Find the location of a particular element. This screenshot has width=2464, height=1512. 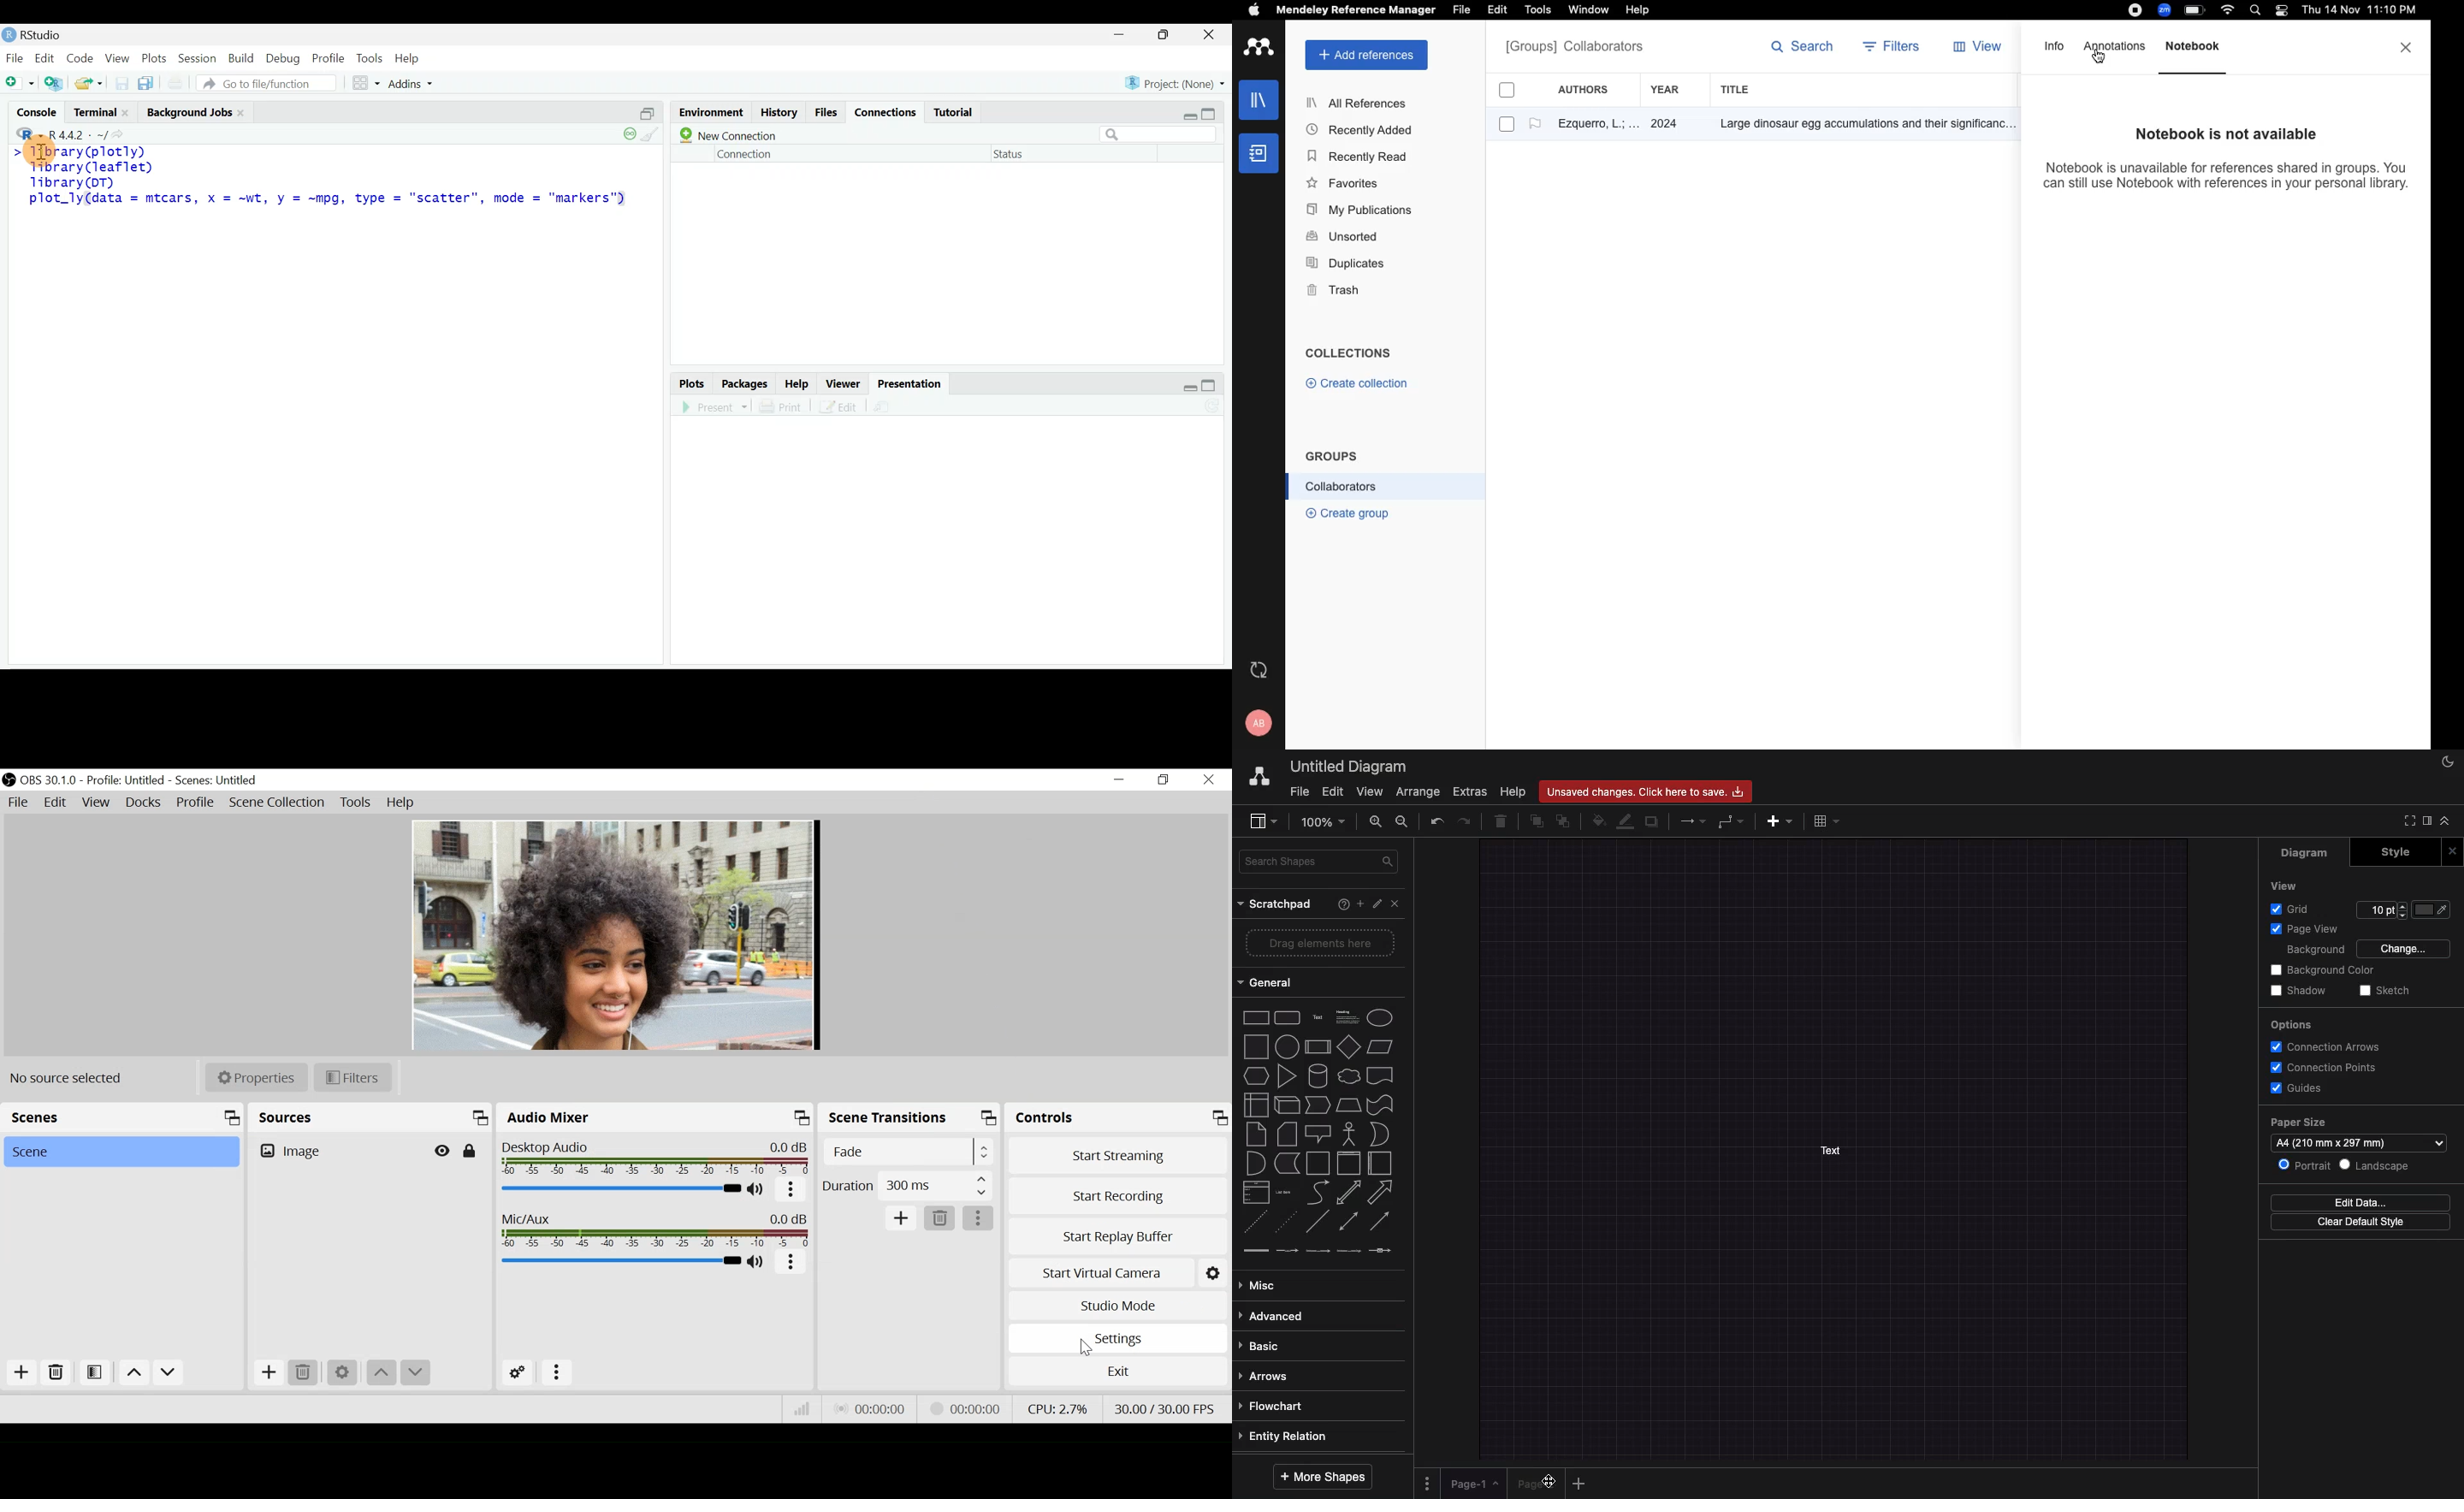

Viewer is located at coordinates (844, 382).